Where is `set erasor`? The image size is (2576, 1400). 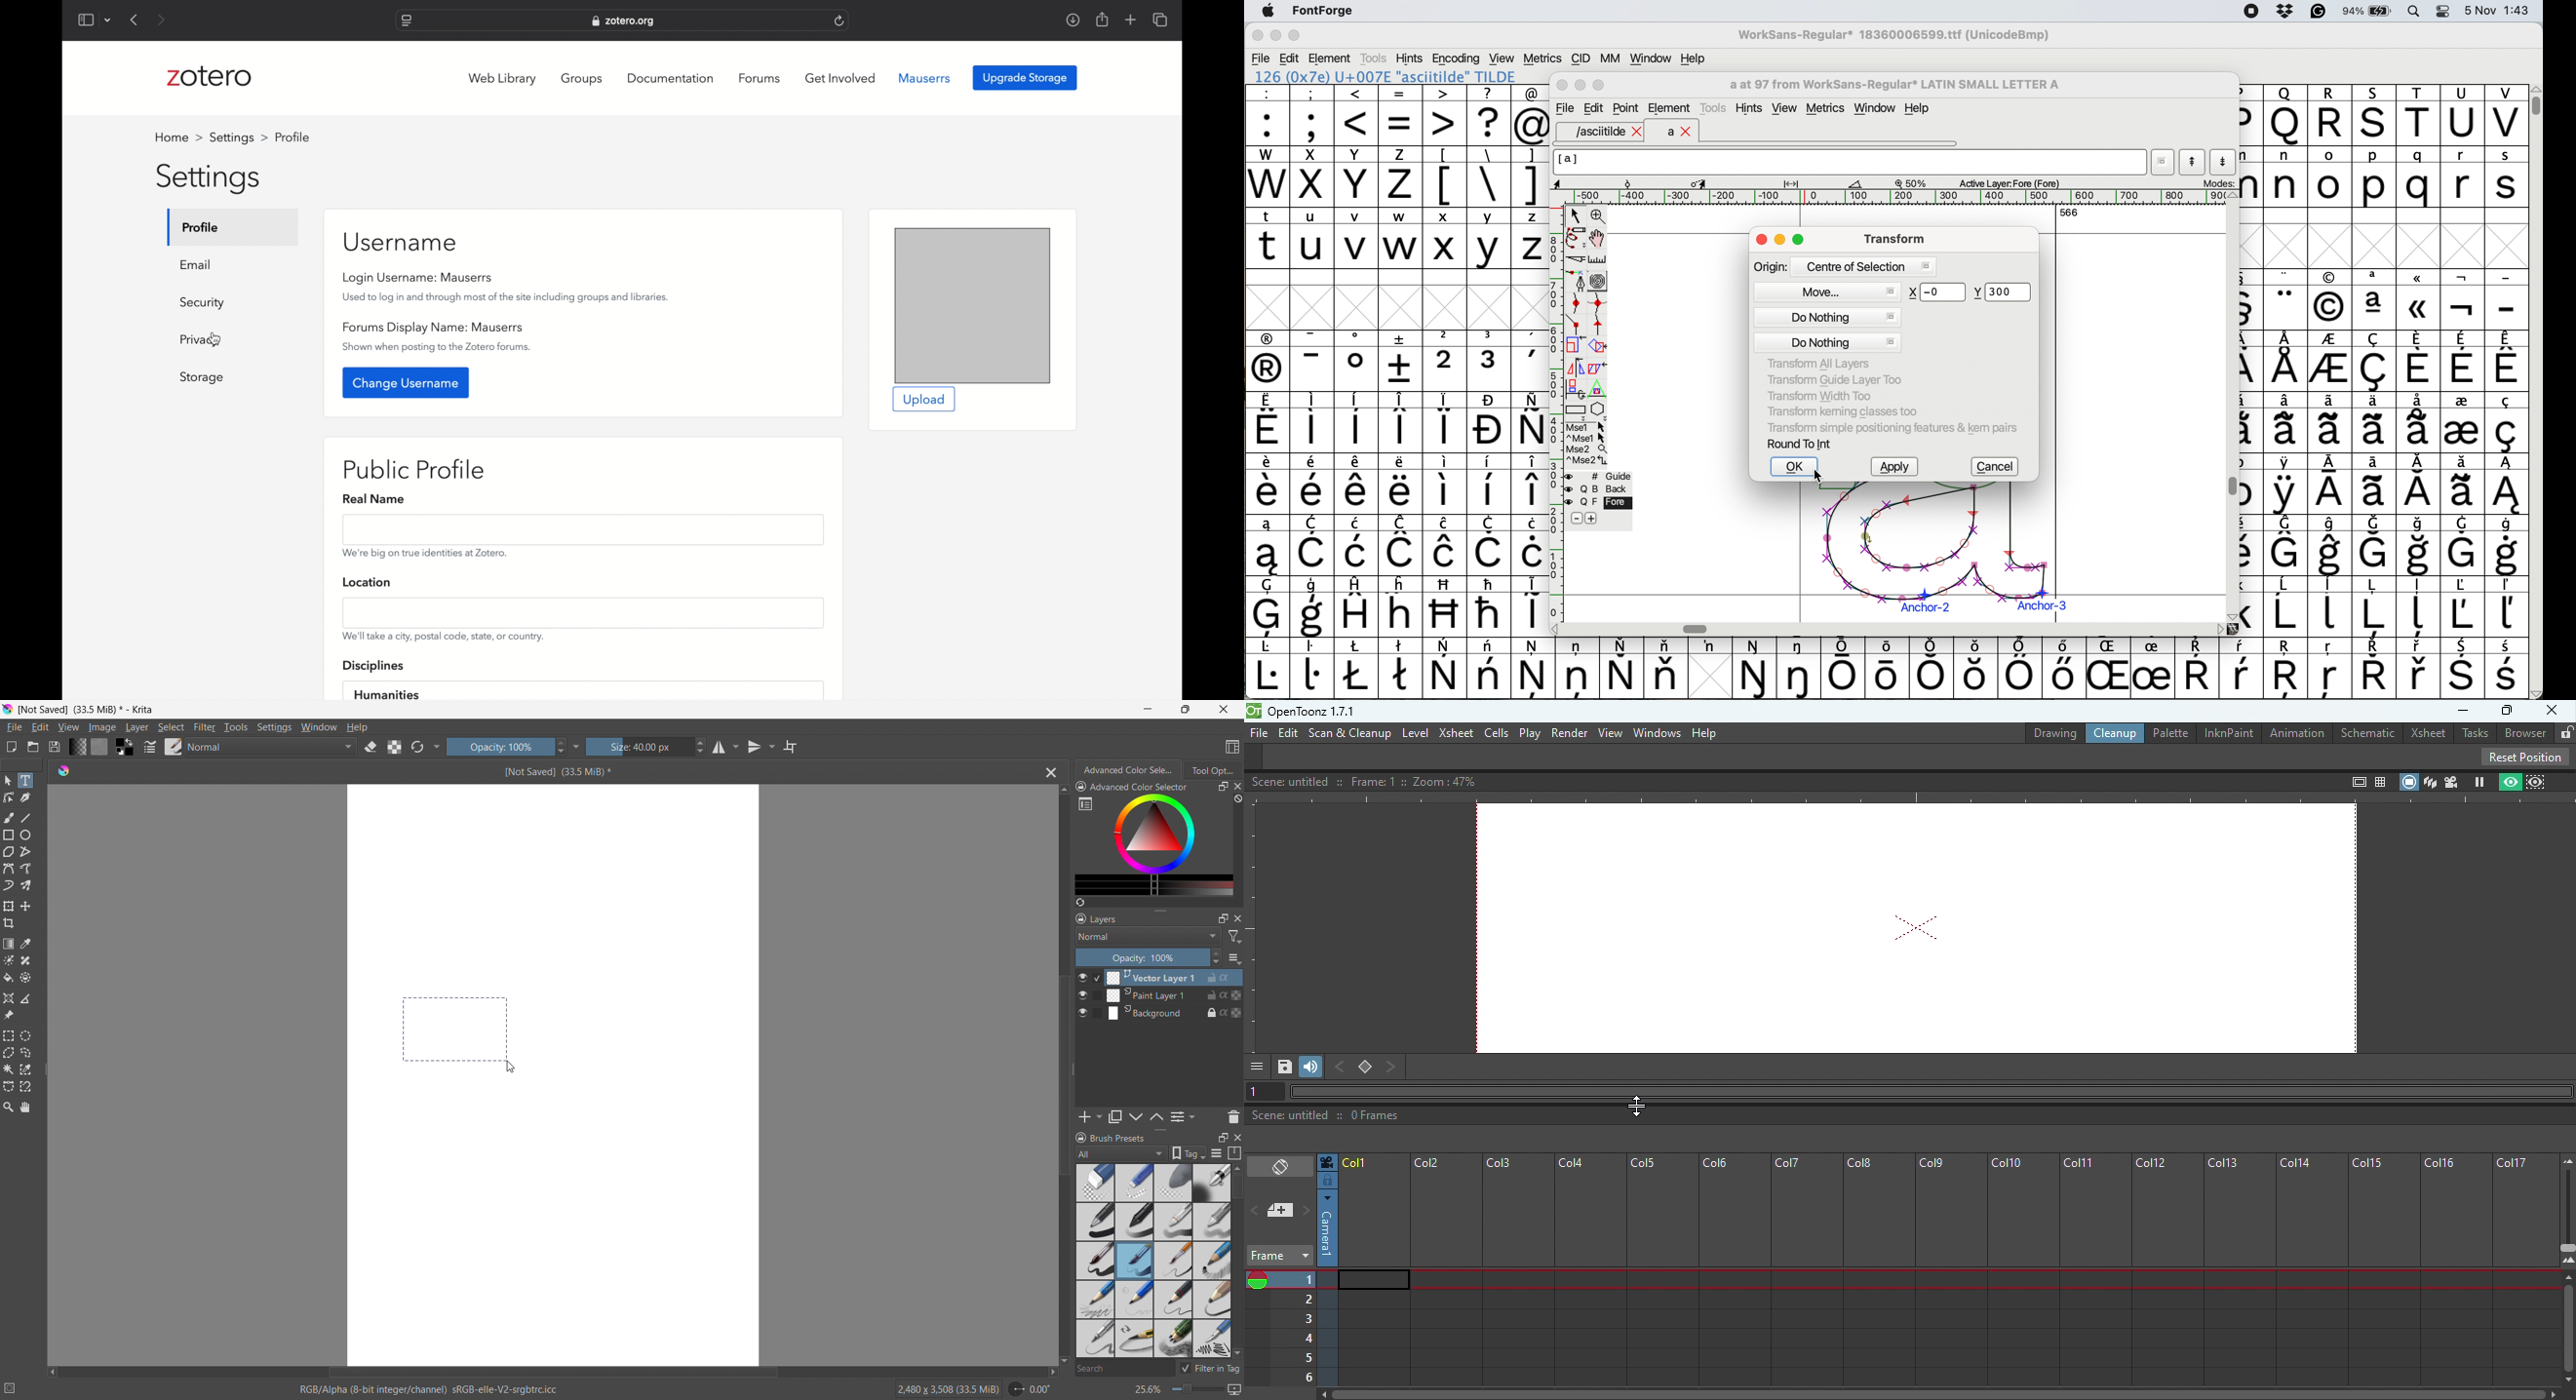
set erasor is located at coordinates (370, 747).